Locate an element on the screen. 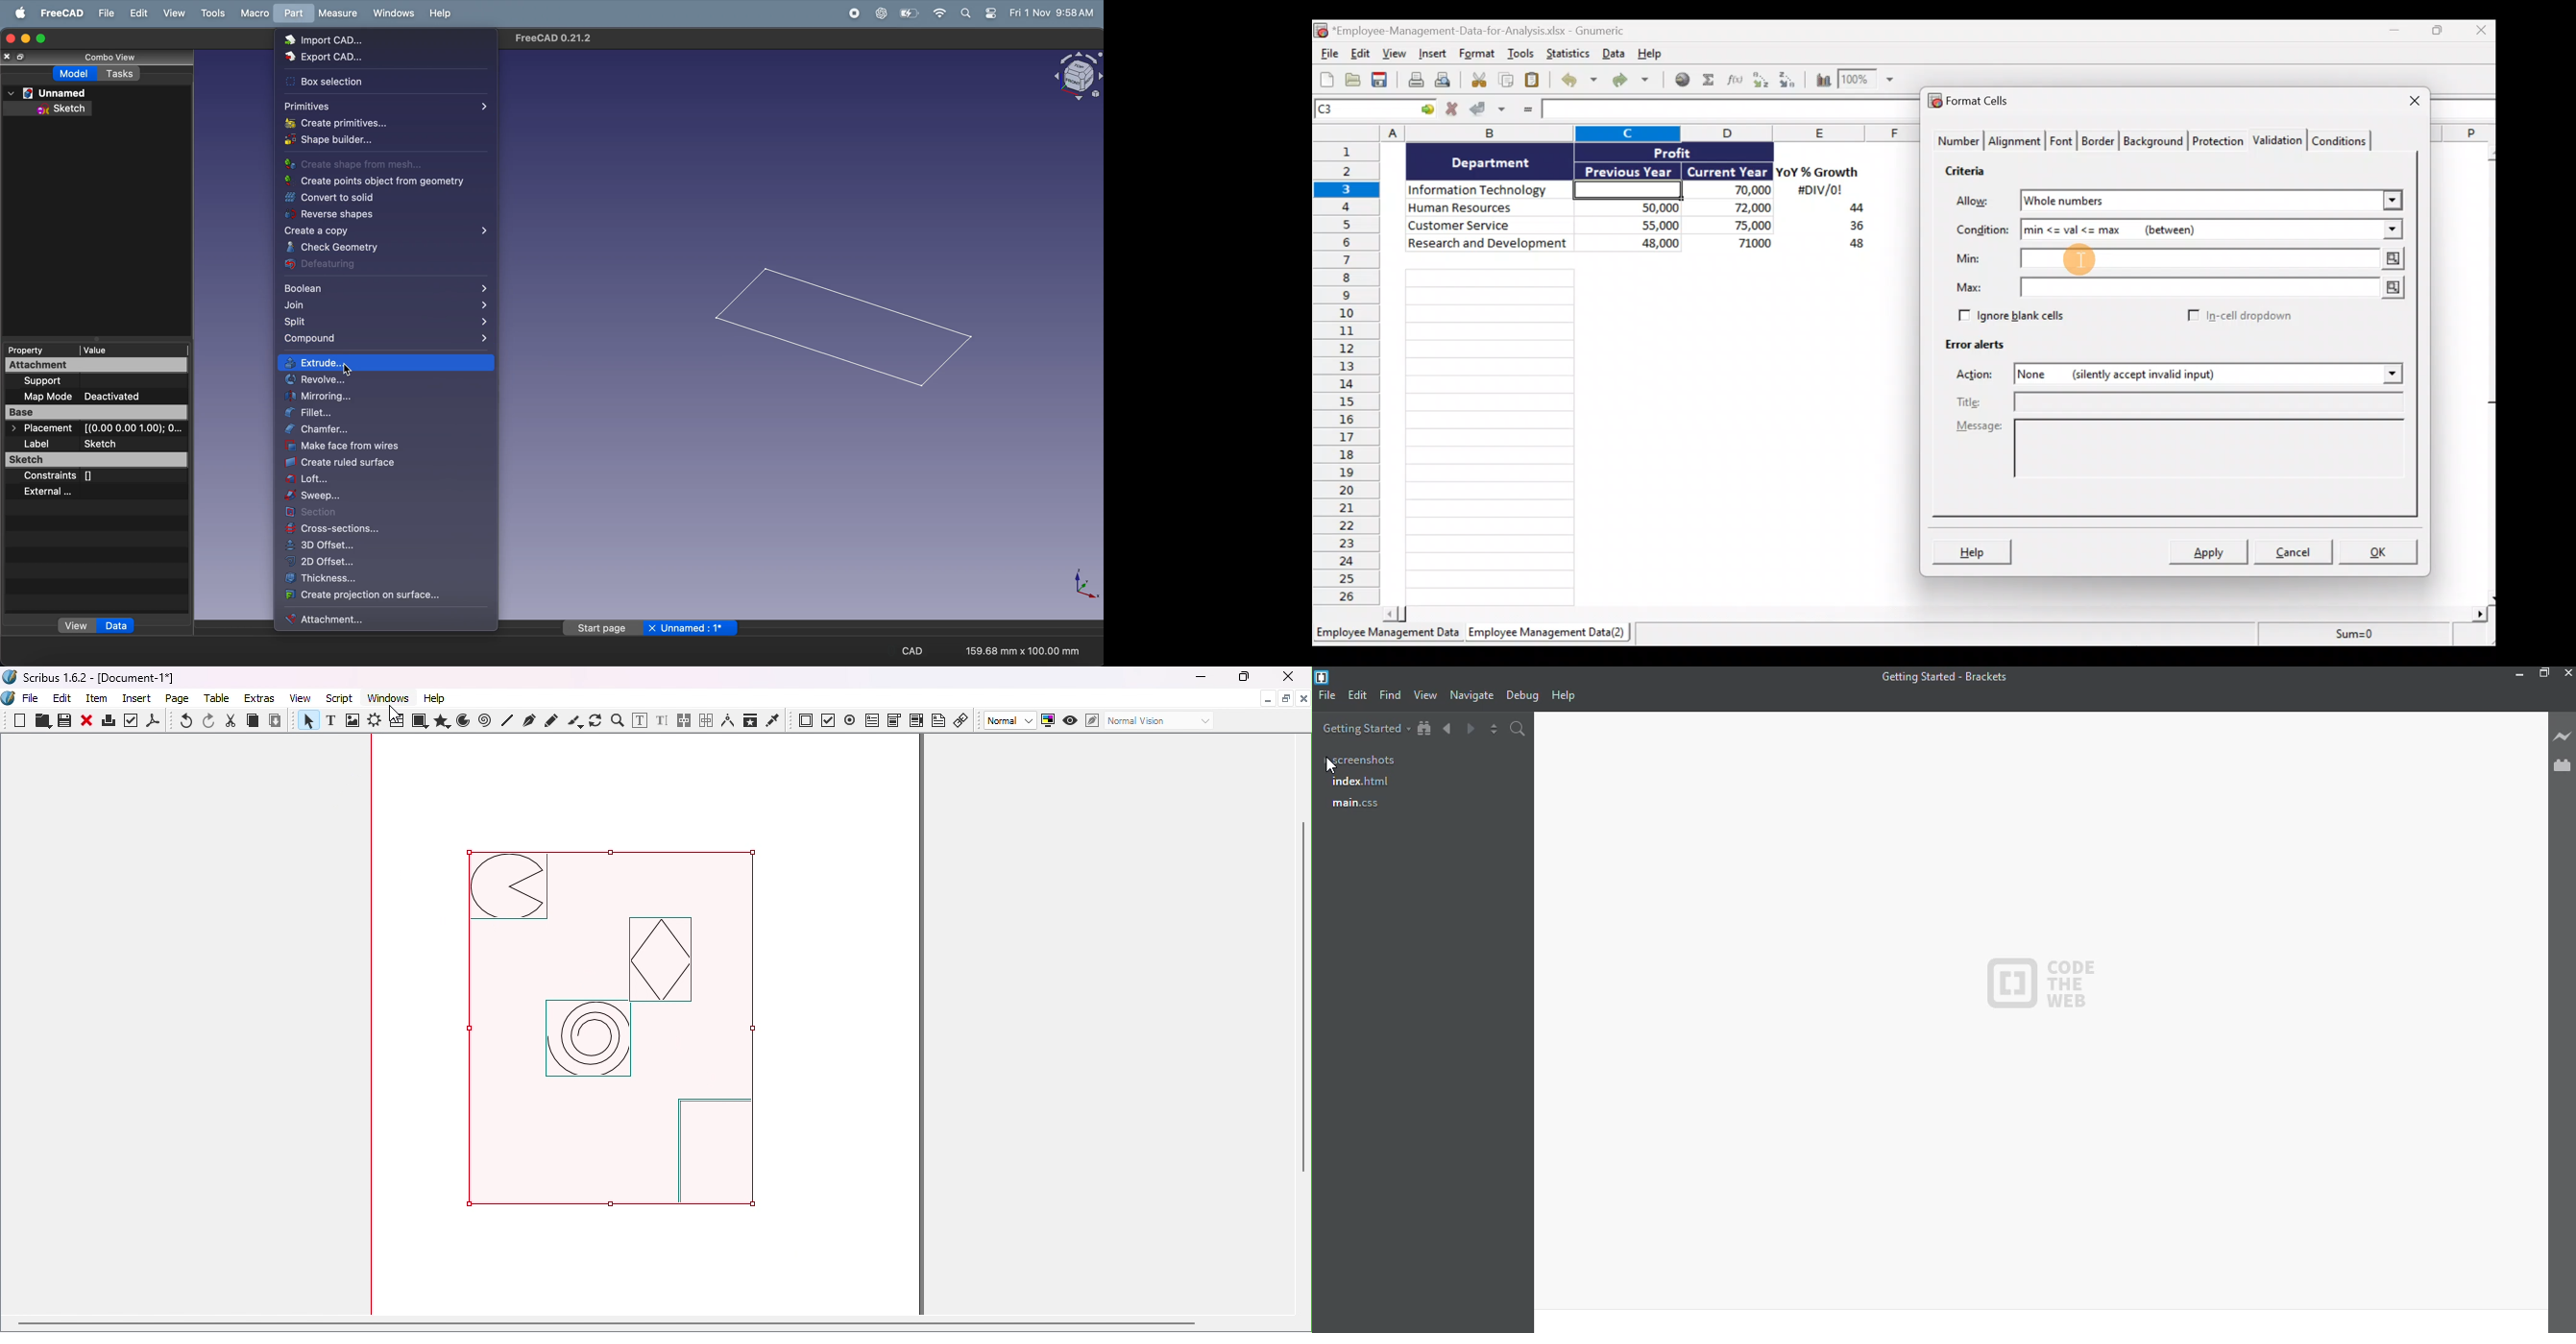  placement is located at coordinates (93, 428).